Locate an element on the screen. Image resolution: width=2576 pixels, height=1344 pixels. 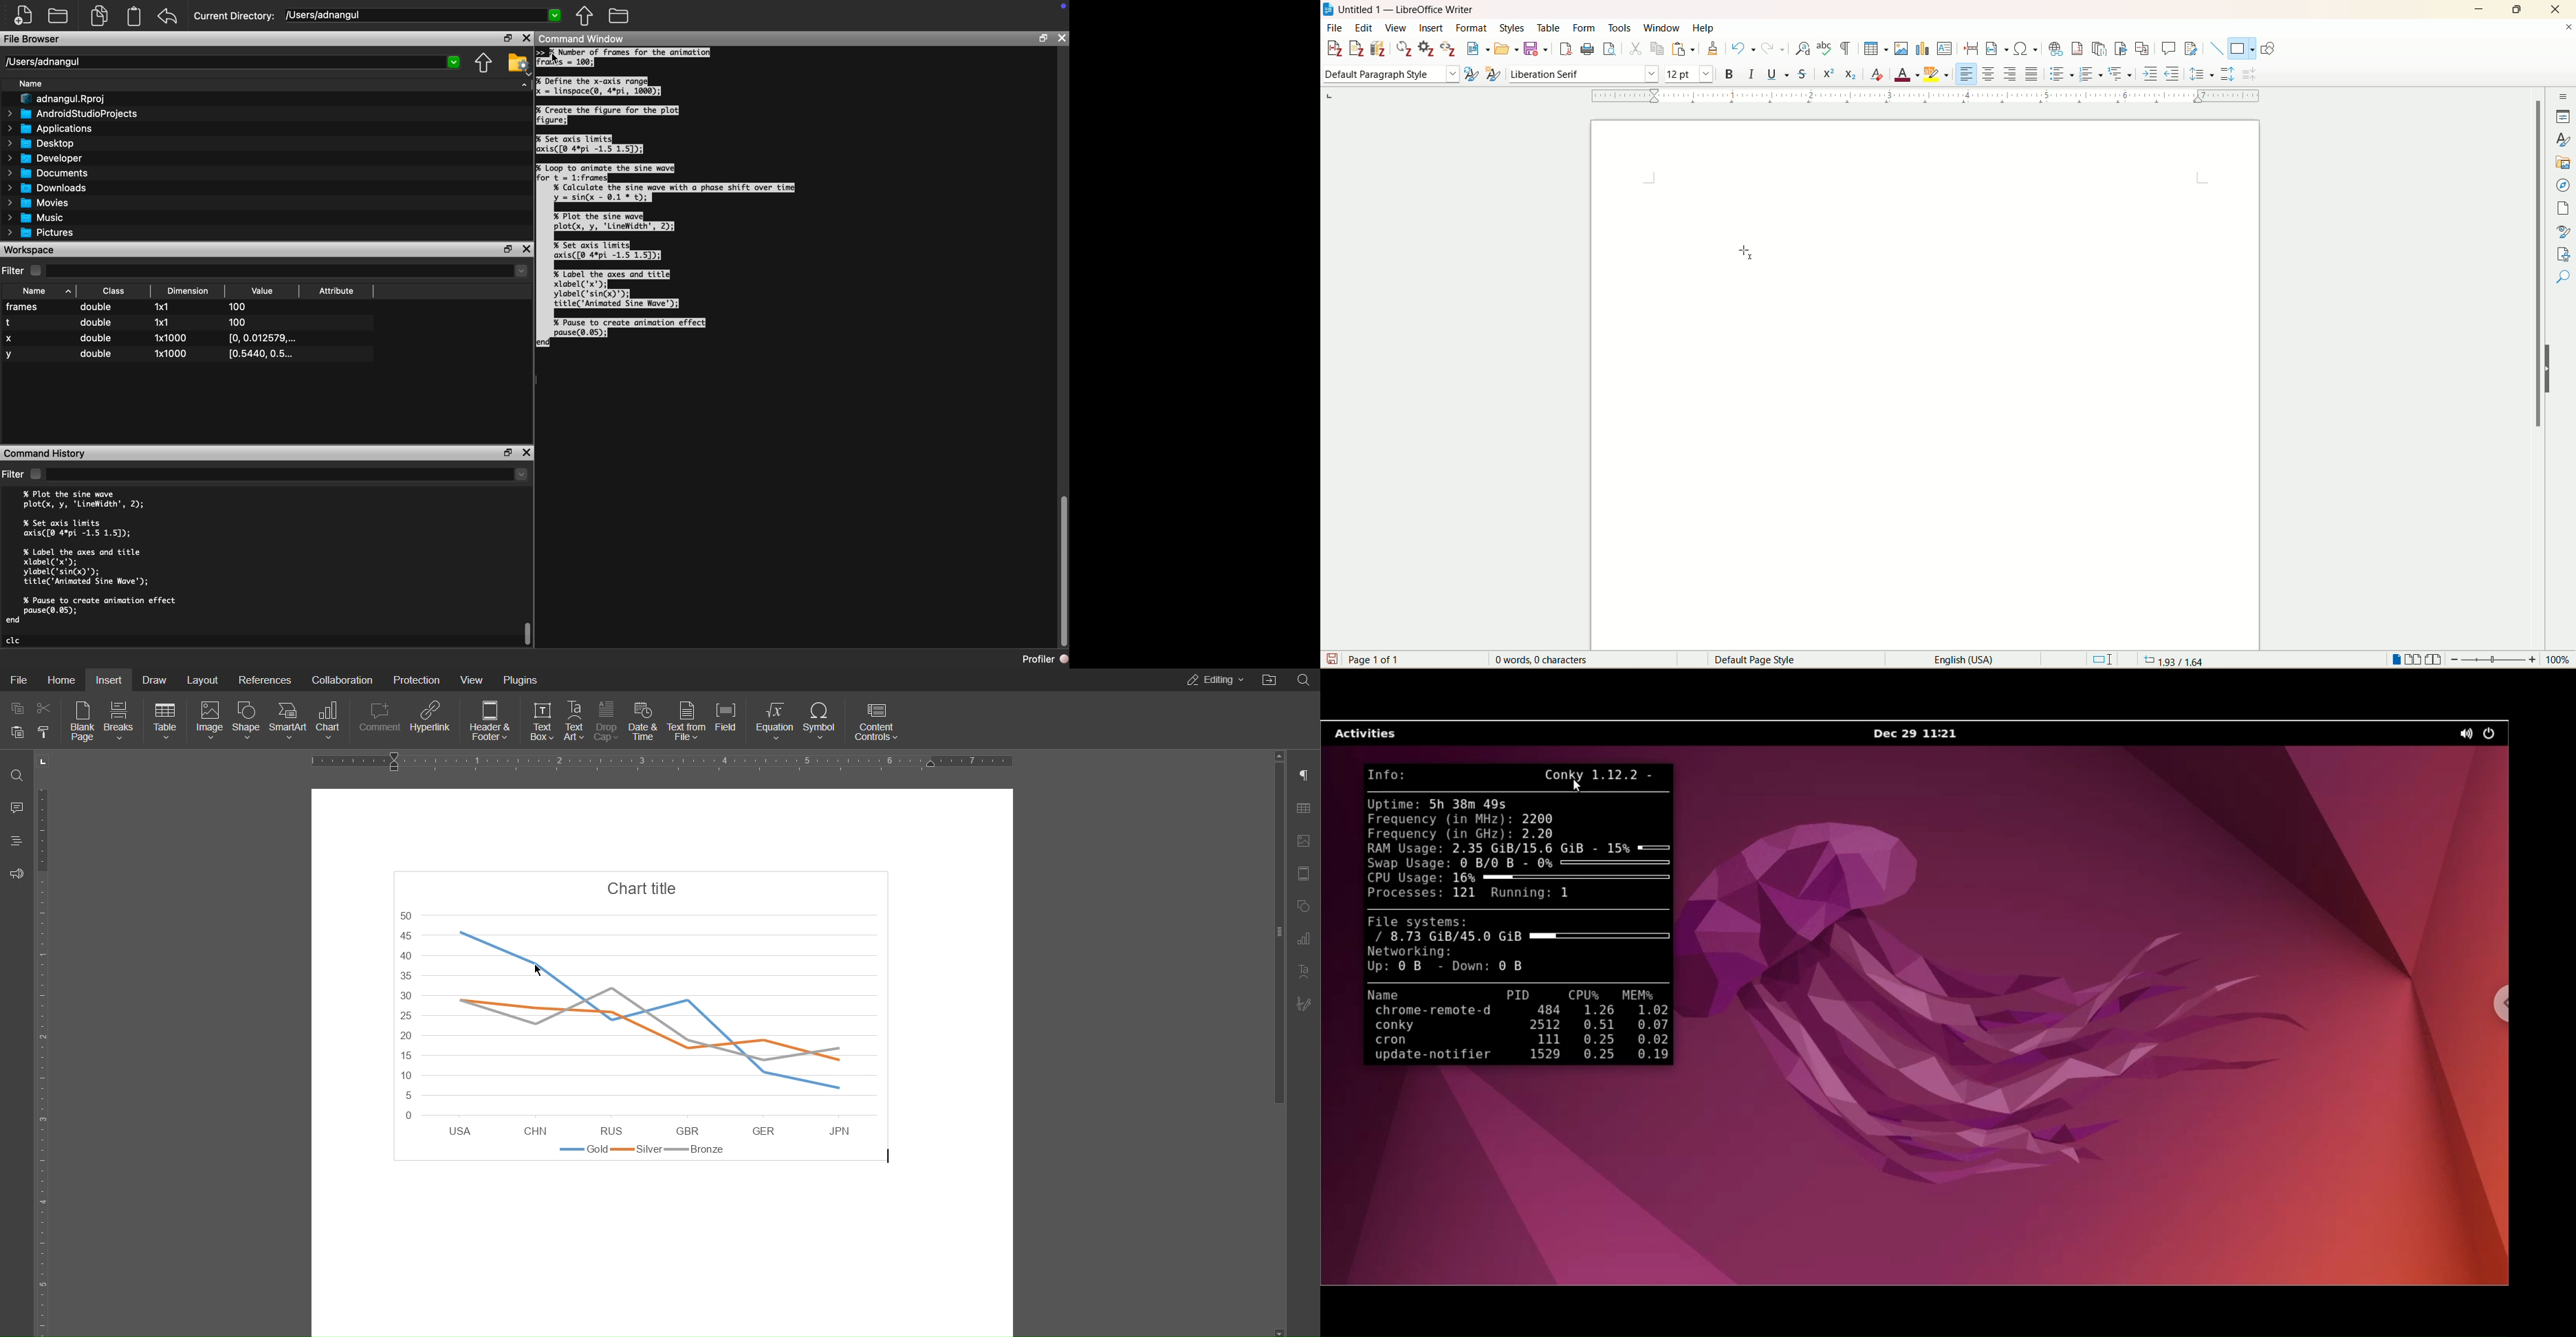
Close is located at coordinates (527, 249).